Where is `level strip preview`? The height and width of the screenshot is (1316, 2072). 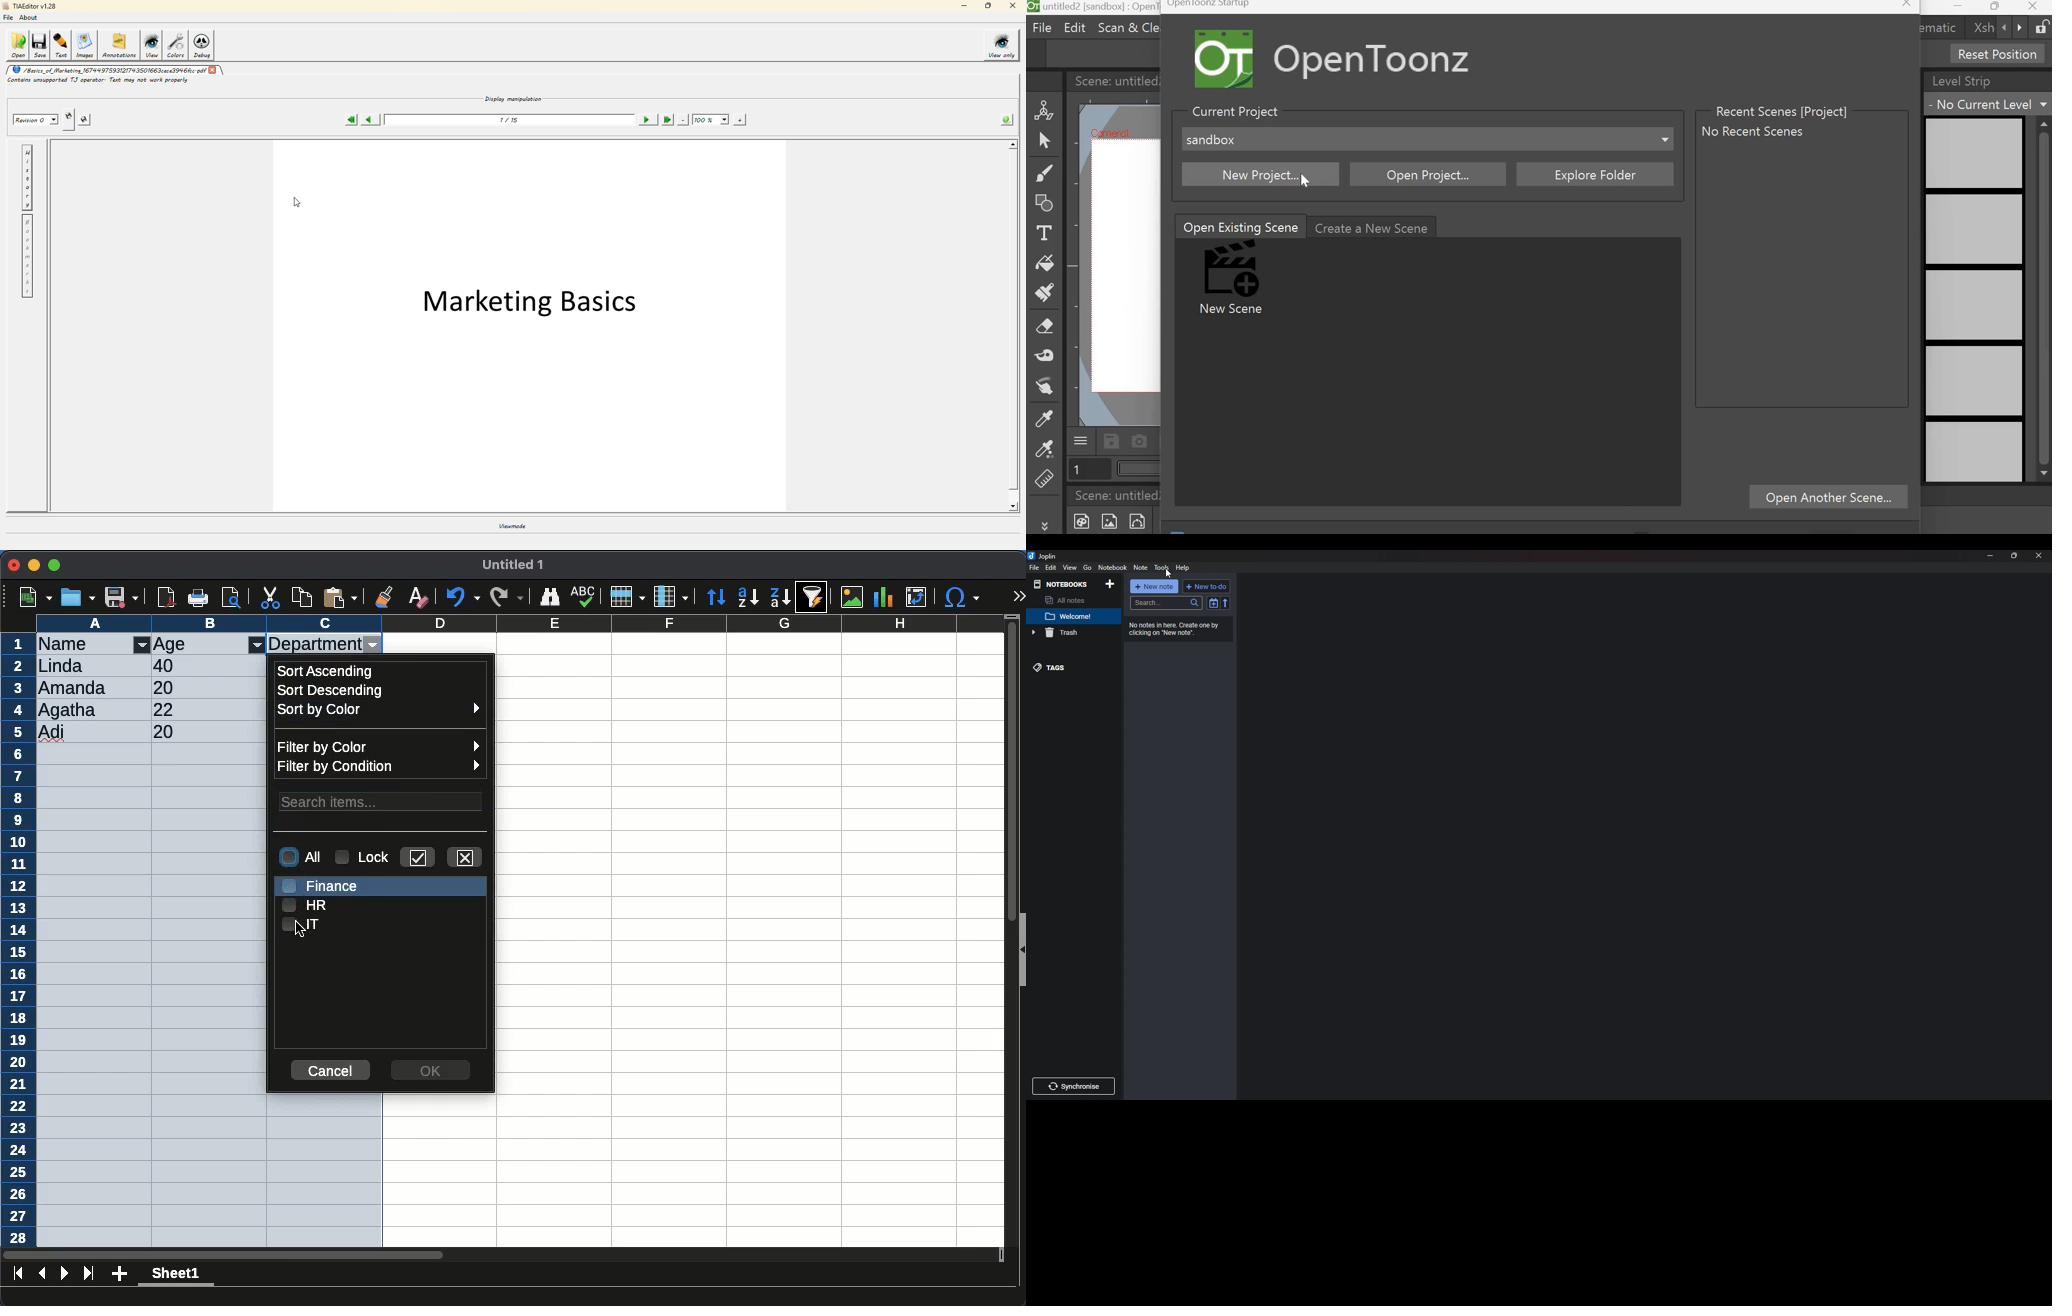 level strip preview is located at coordinates (1973, 305).